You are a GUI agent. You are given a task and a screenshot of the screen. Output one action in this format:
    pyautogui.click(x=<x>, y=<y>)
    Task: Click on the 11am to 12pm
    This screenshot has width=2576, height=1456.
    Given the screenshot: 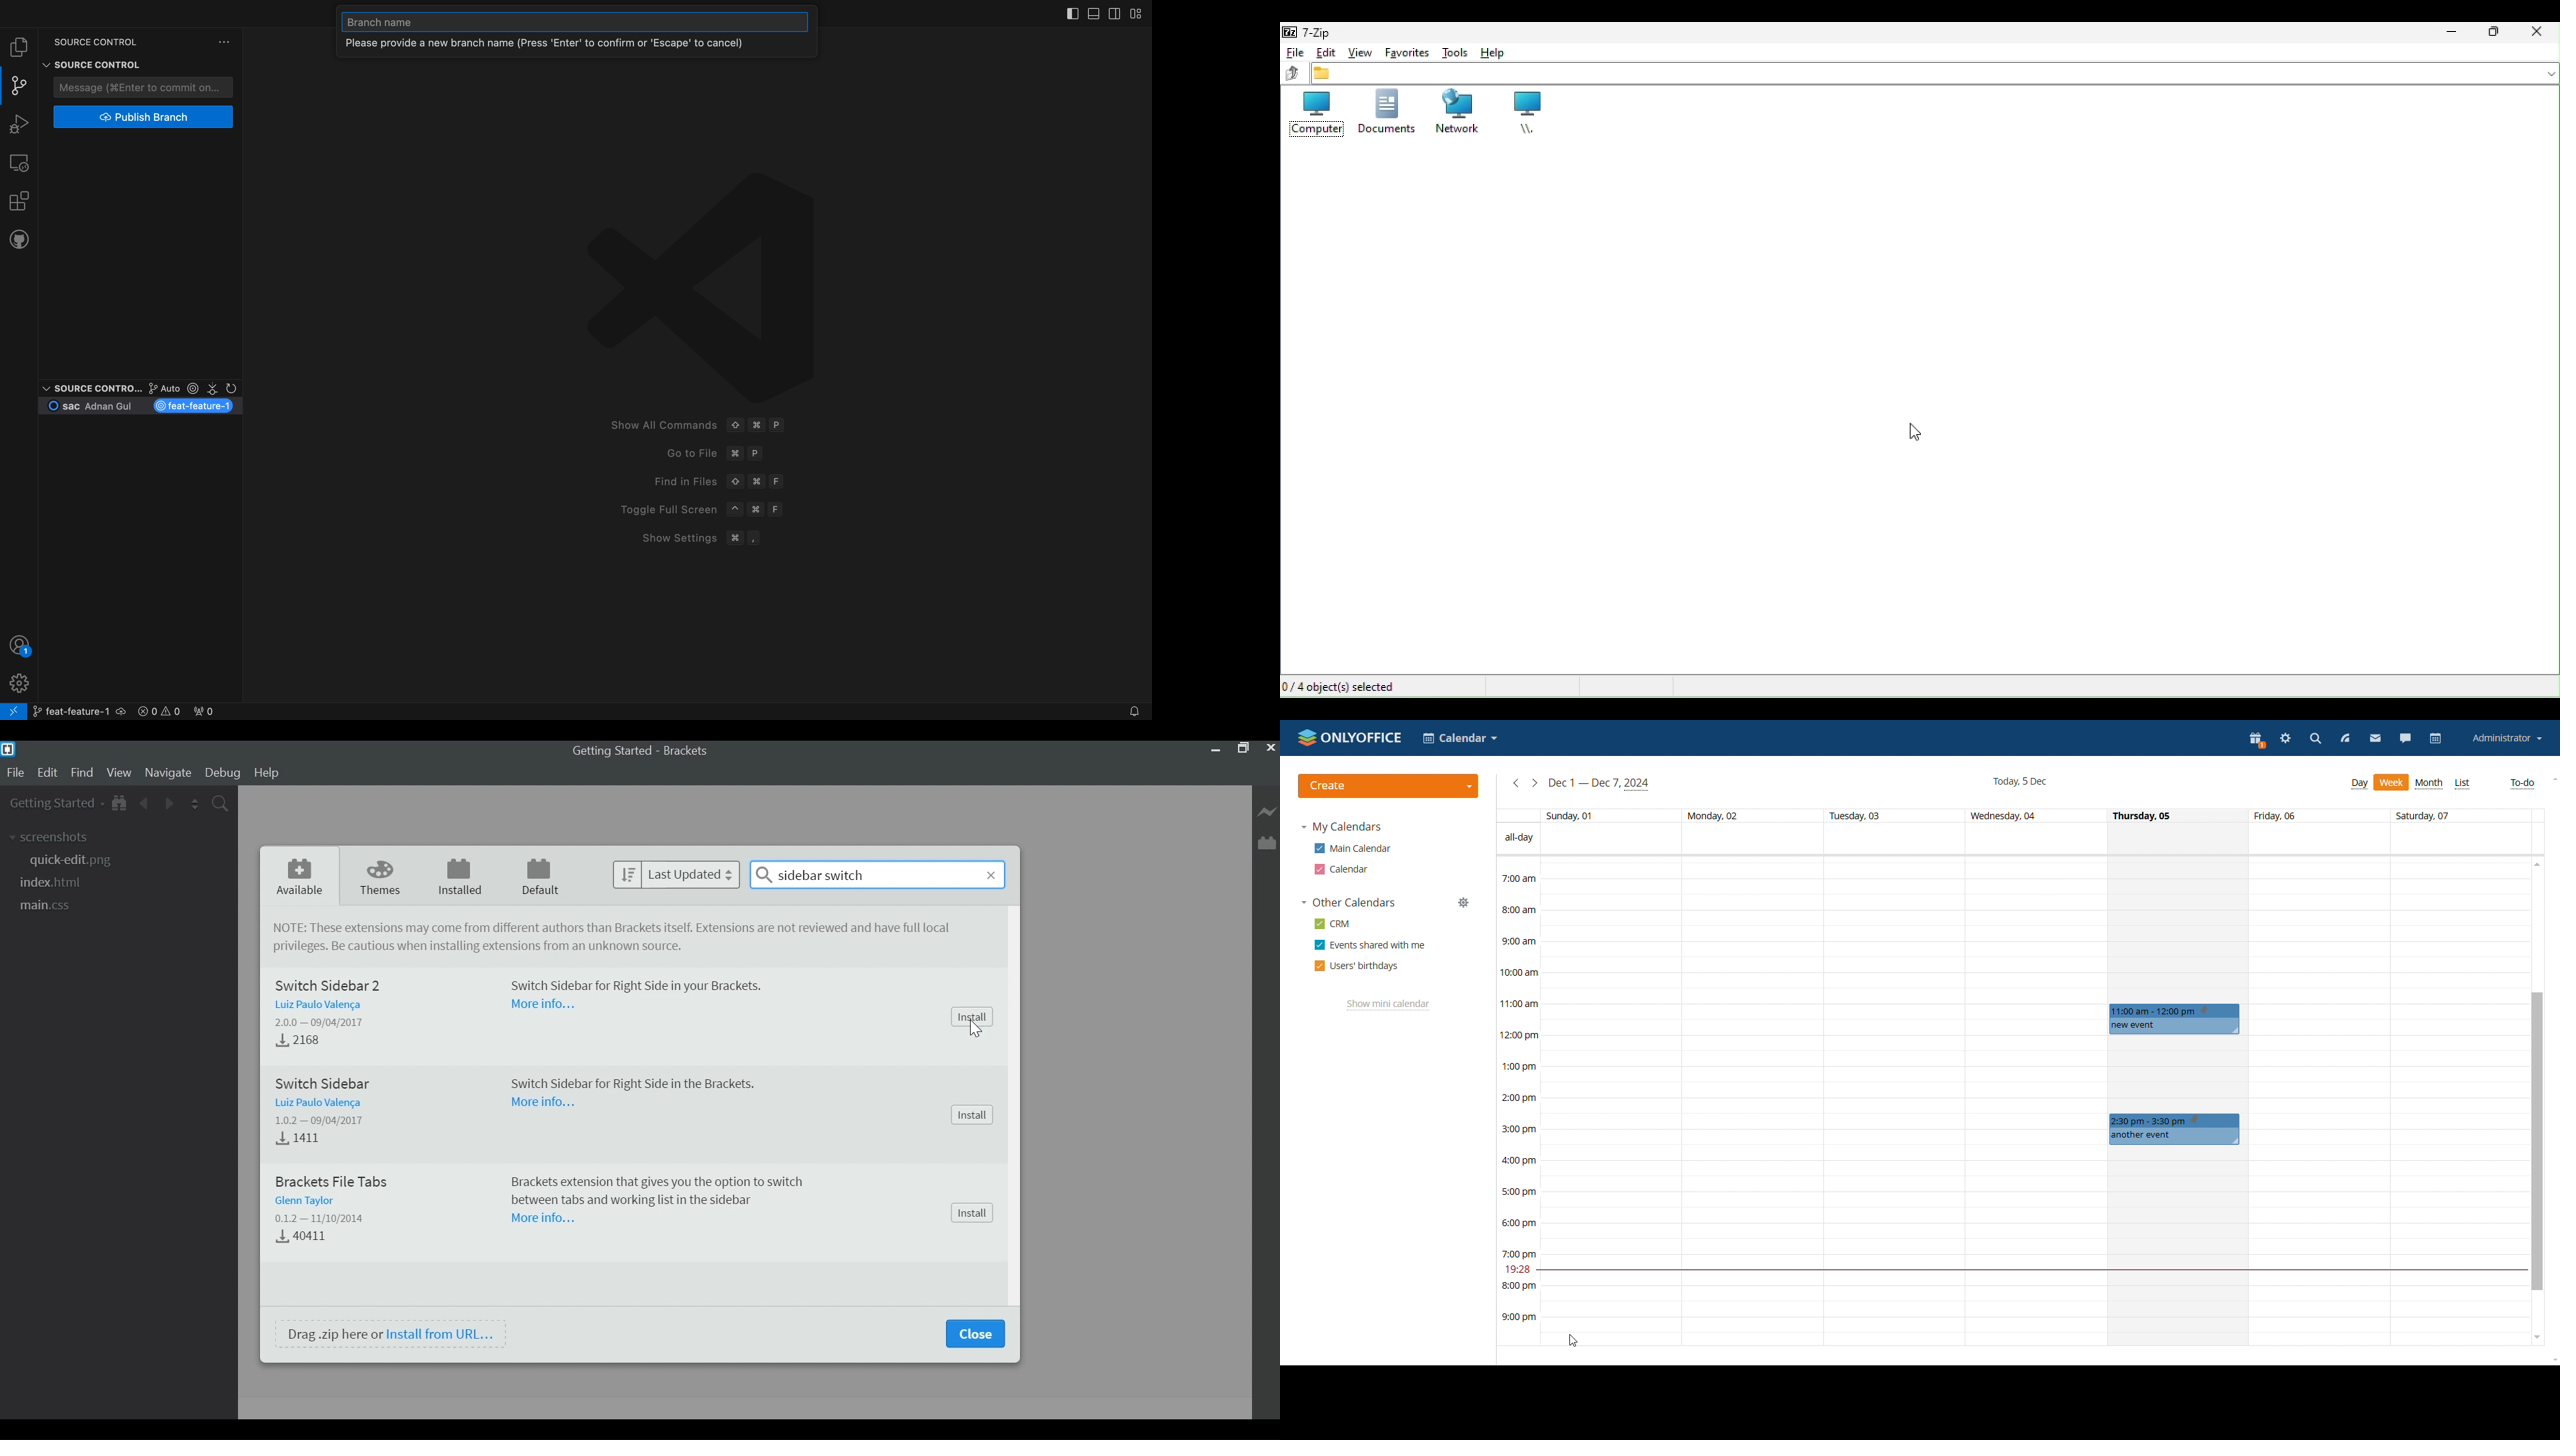 What is the action you would take?
    pyautogui.click(x=2172, y=1011)
    